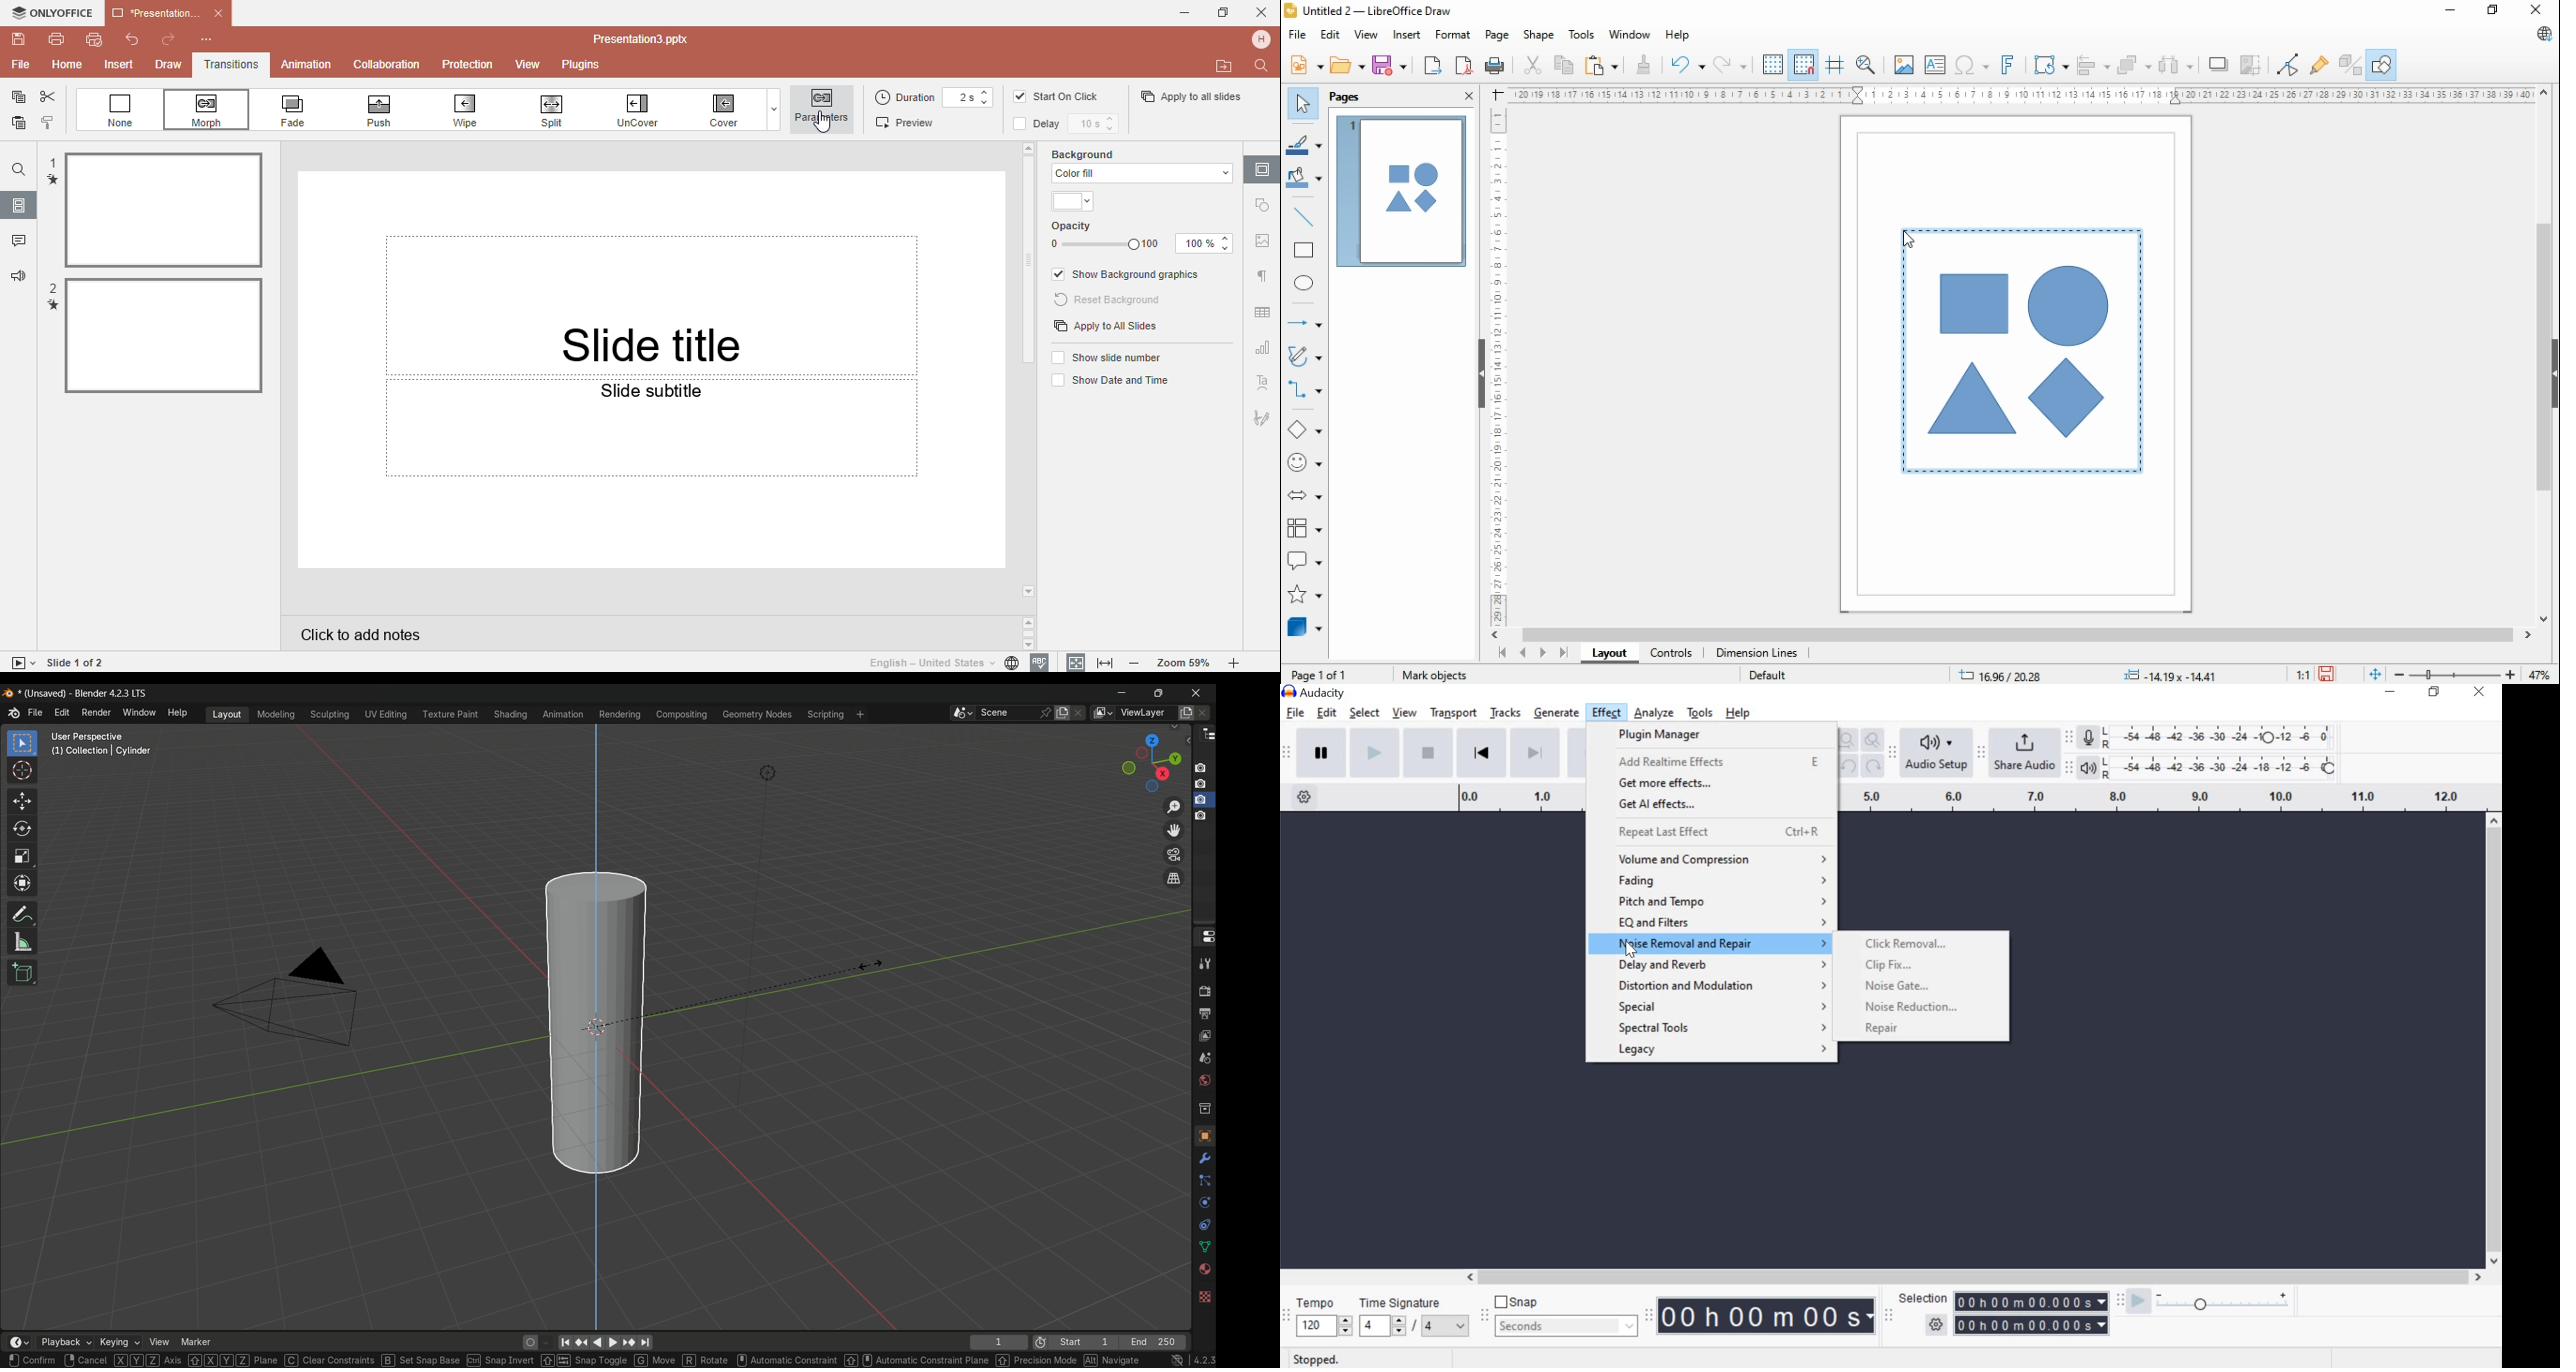 The image size is (2576, 1372). I want to click on Redo, so click(168, 40).